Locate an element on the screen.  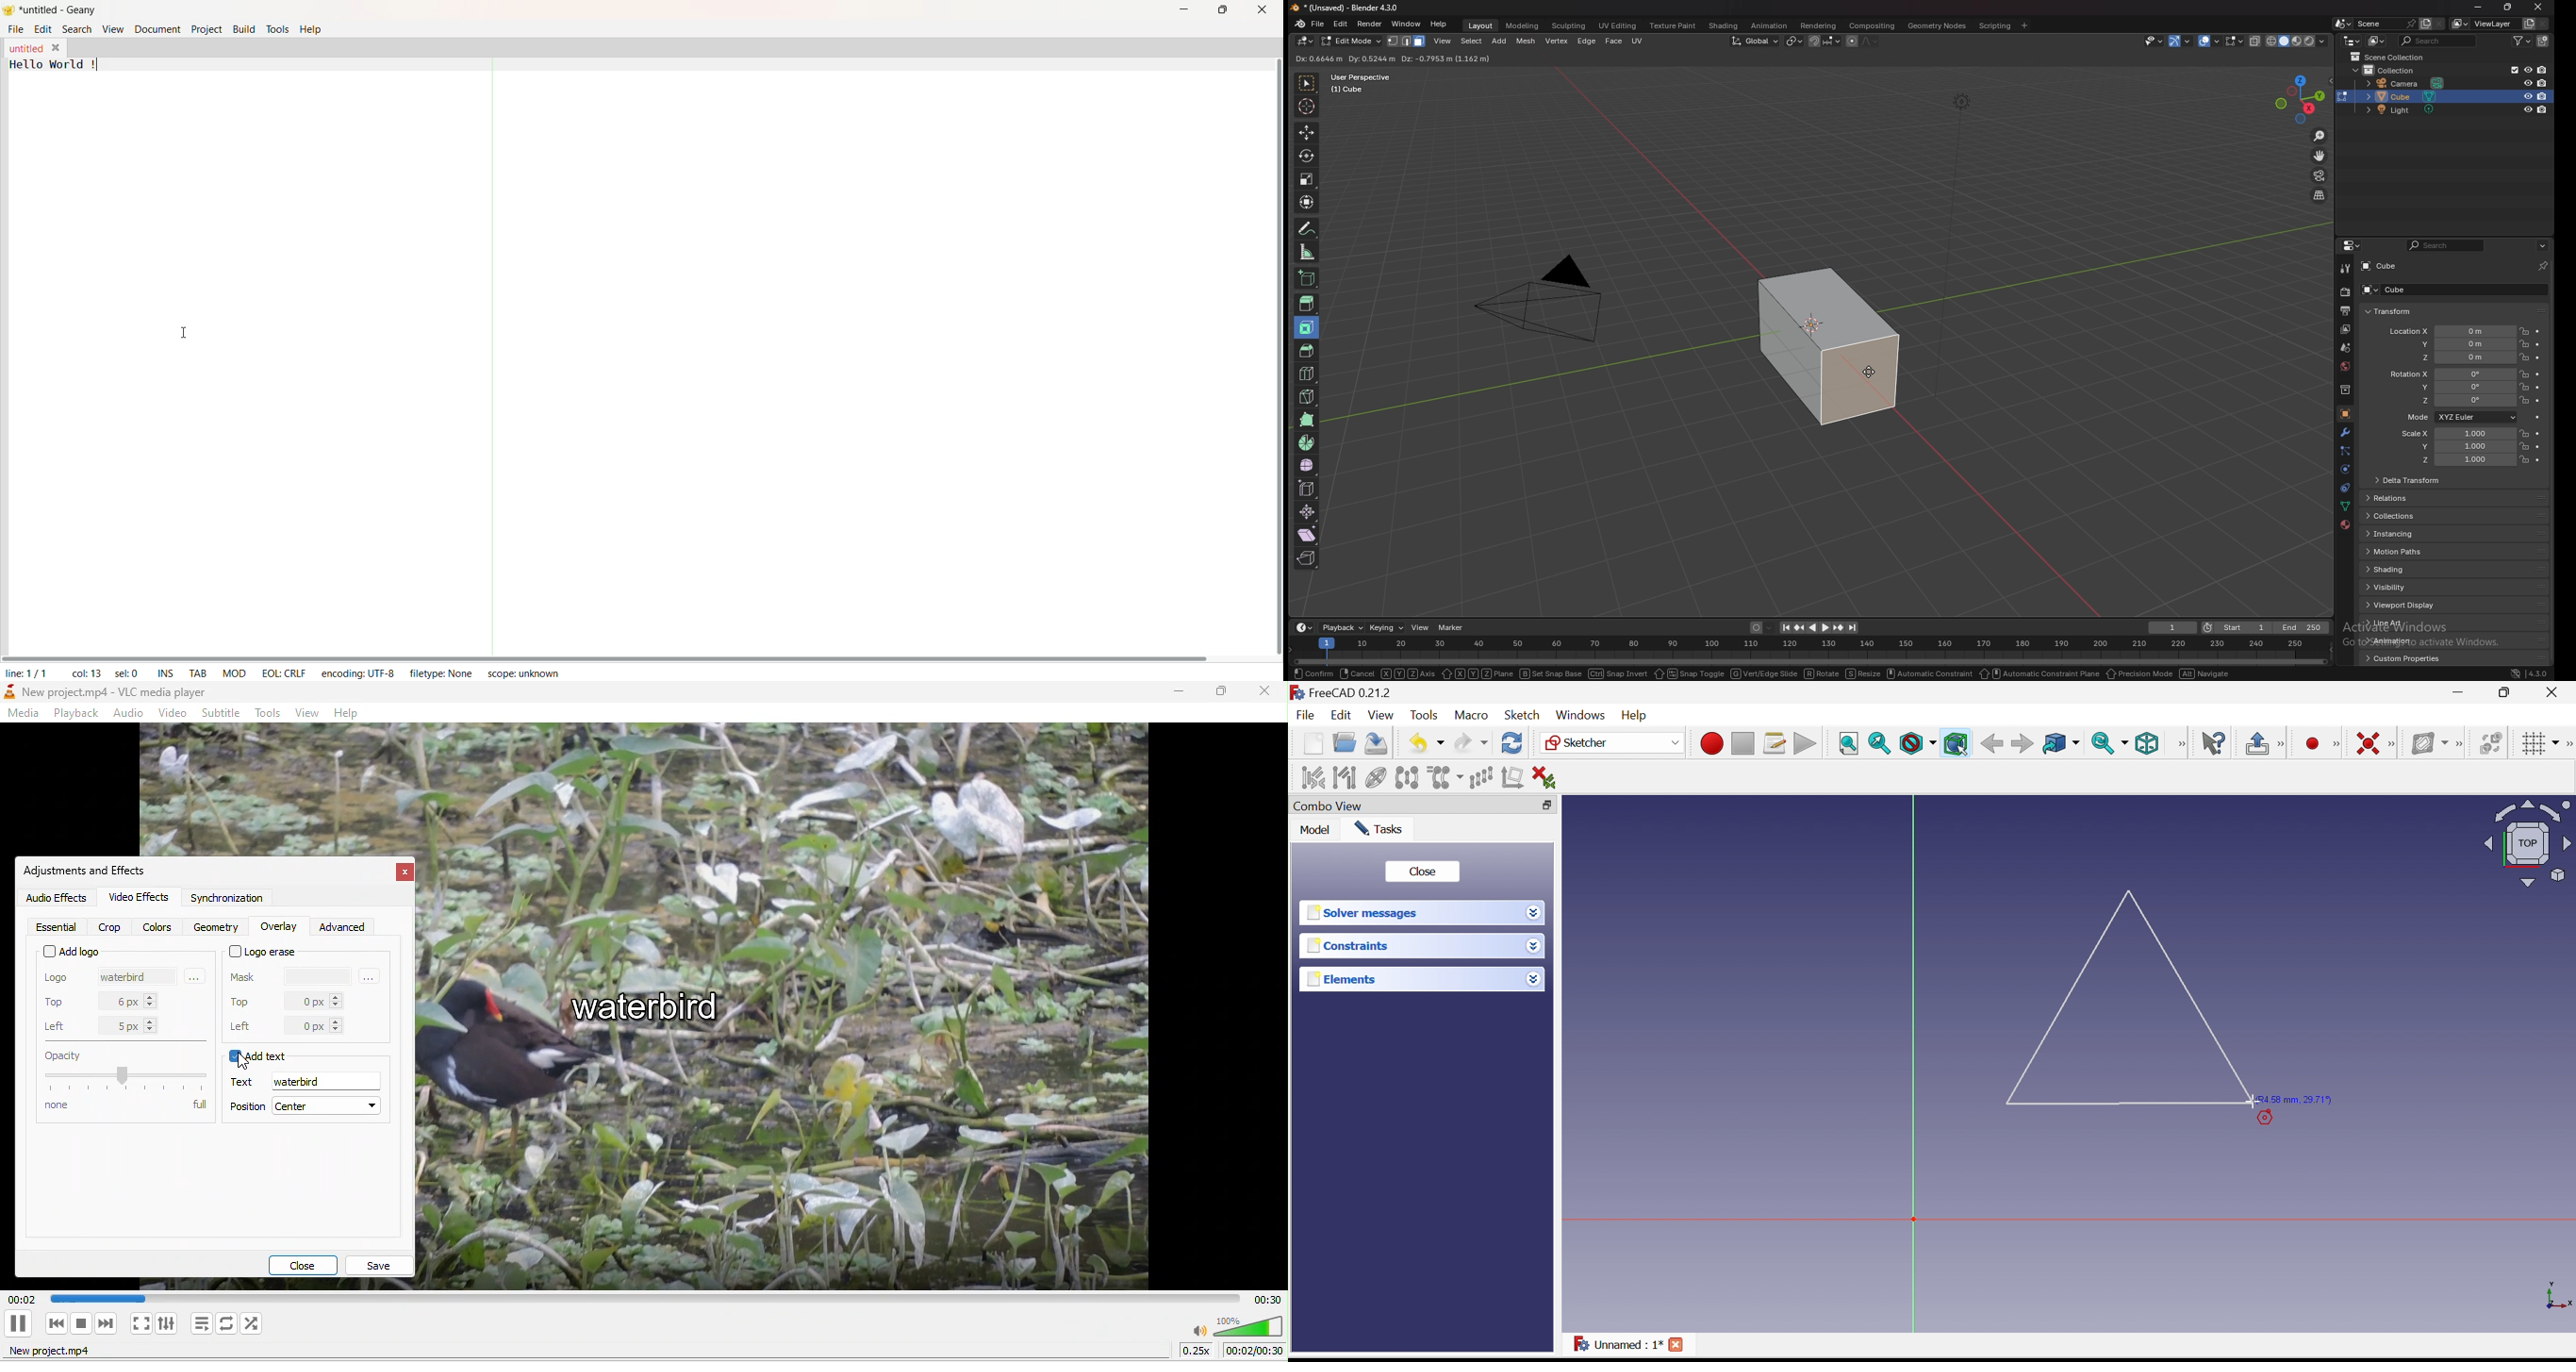
click to toggle between loop all is located at coordinates (227, 1324).